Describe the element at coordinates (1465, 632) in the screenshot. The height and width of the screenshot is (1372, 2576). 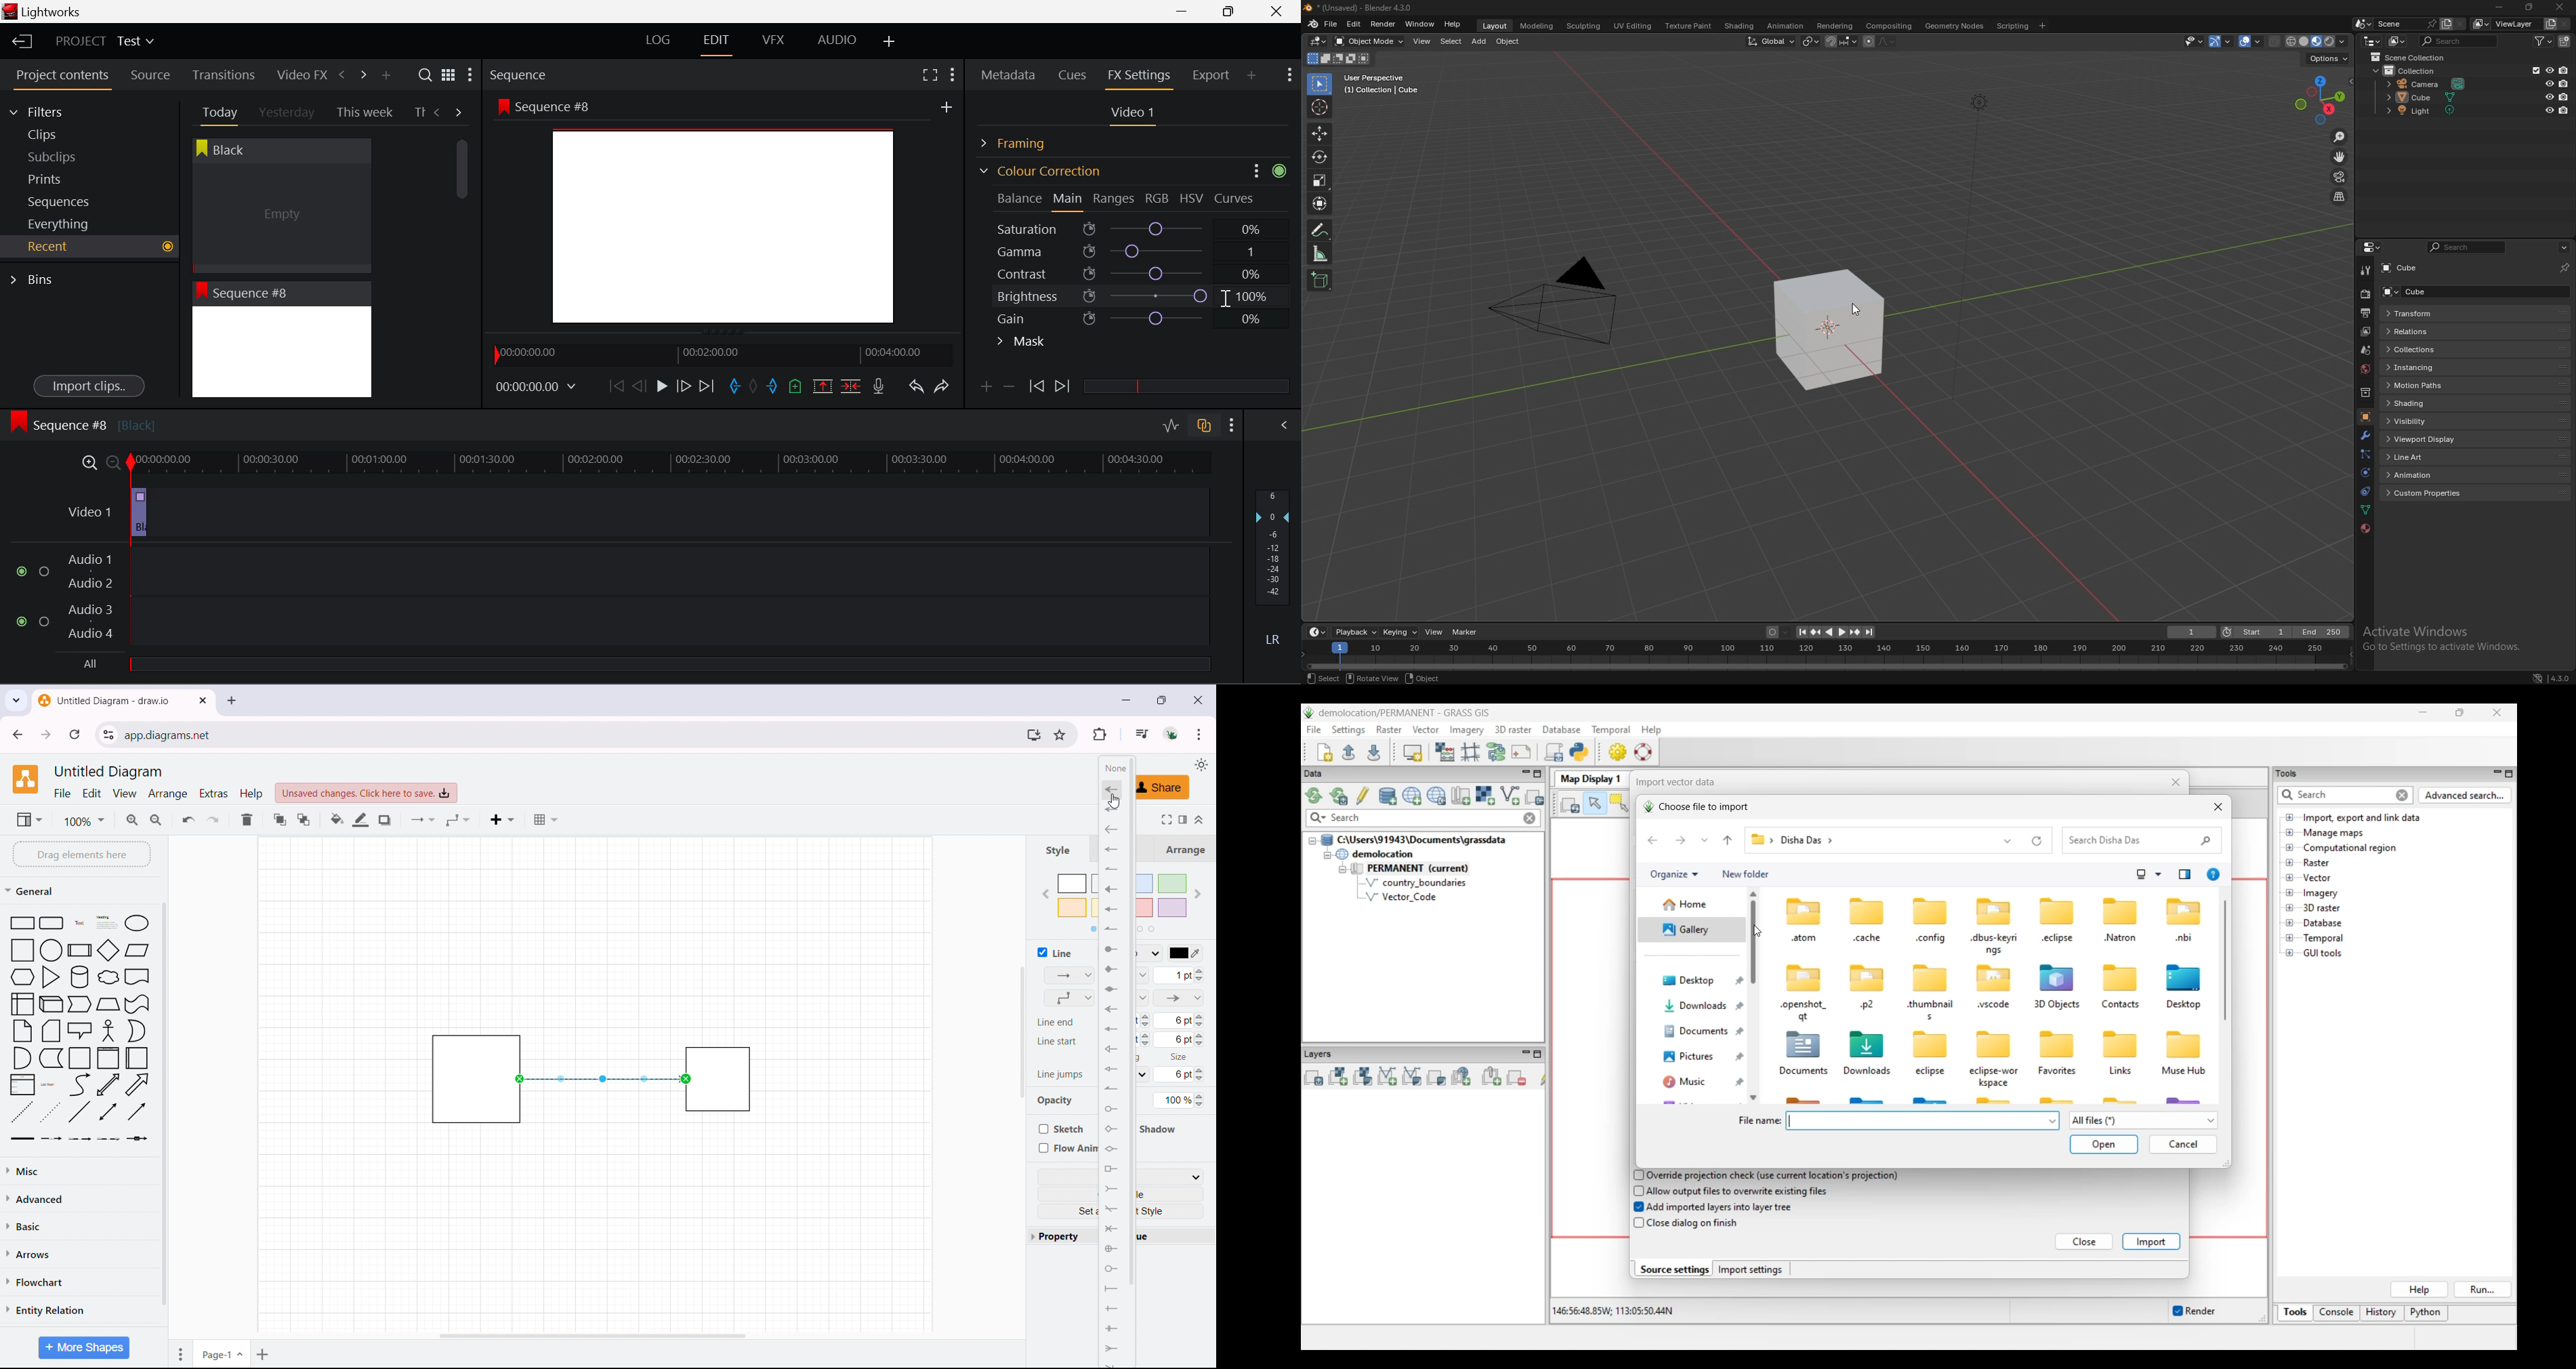
I see `marker` at that location.